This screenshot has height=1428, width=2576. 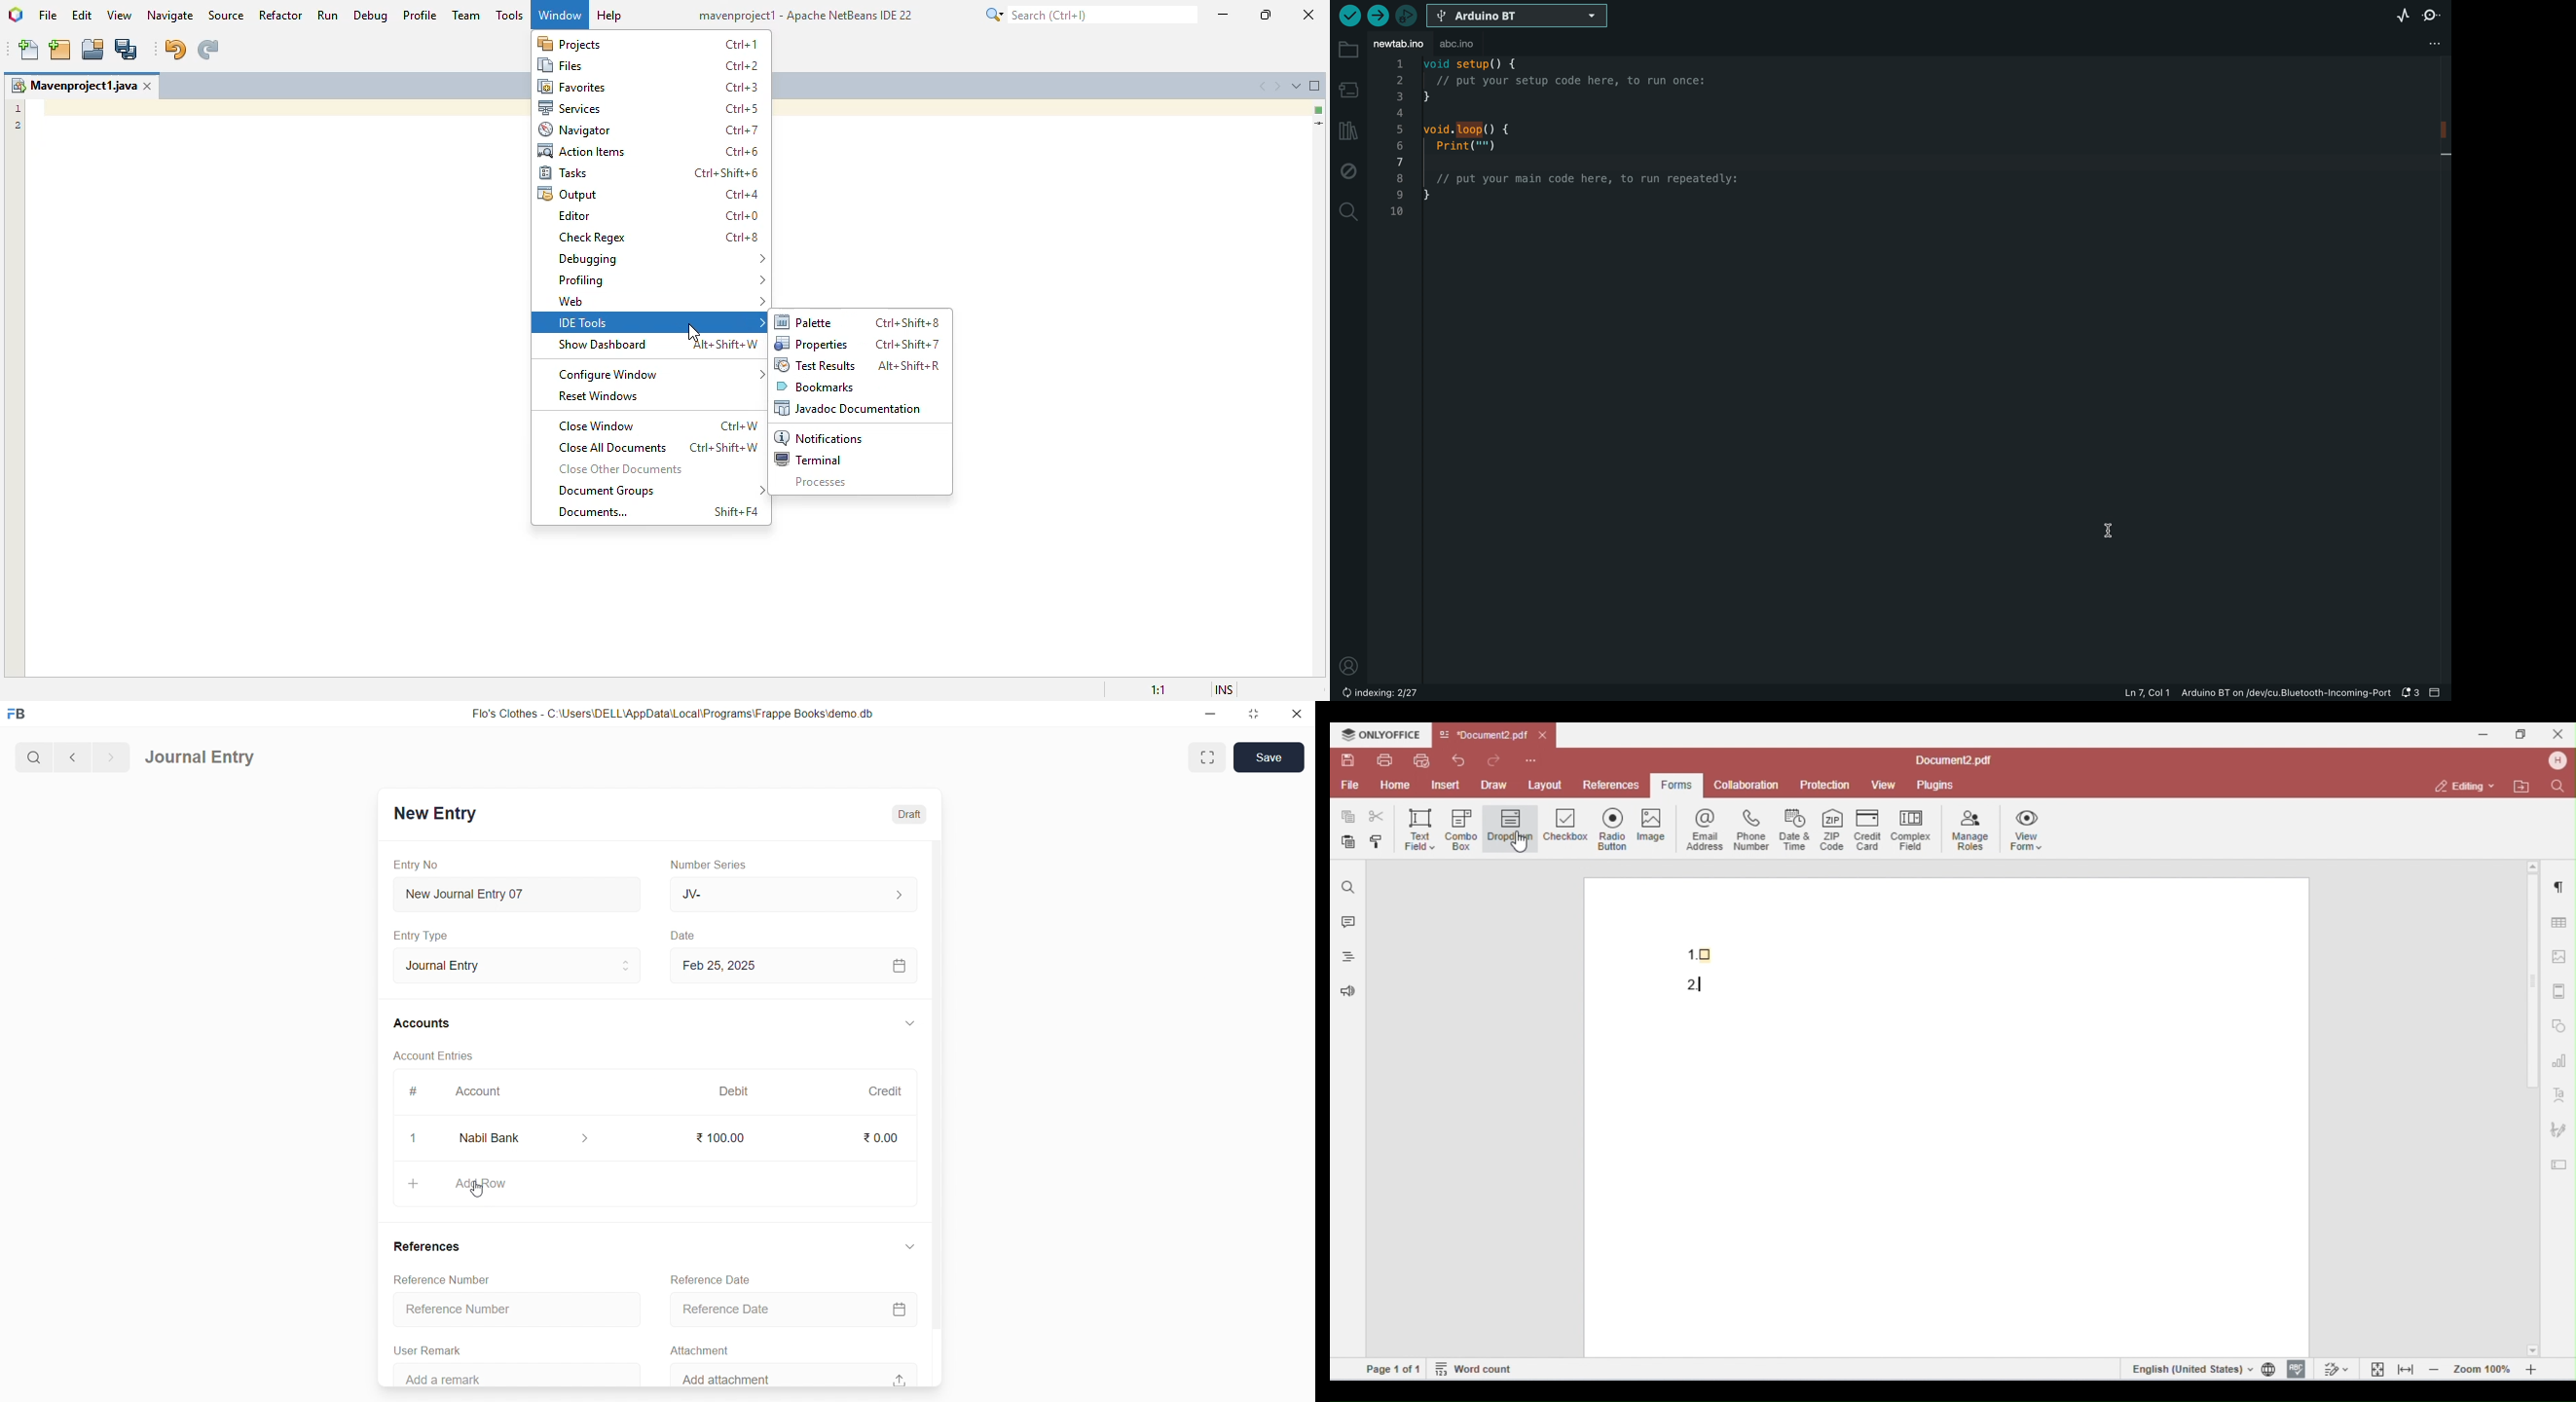 I want to click on Accounts, so click(x=423, y=1025).